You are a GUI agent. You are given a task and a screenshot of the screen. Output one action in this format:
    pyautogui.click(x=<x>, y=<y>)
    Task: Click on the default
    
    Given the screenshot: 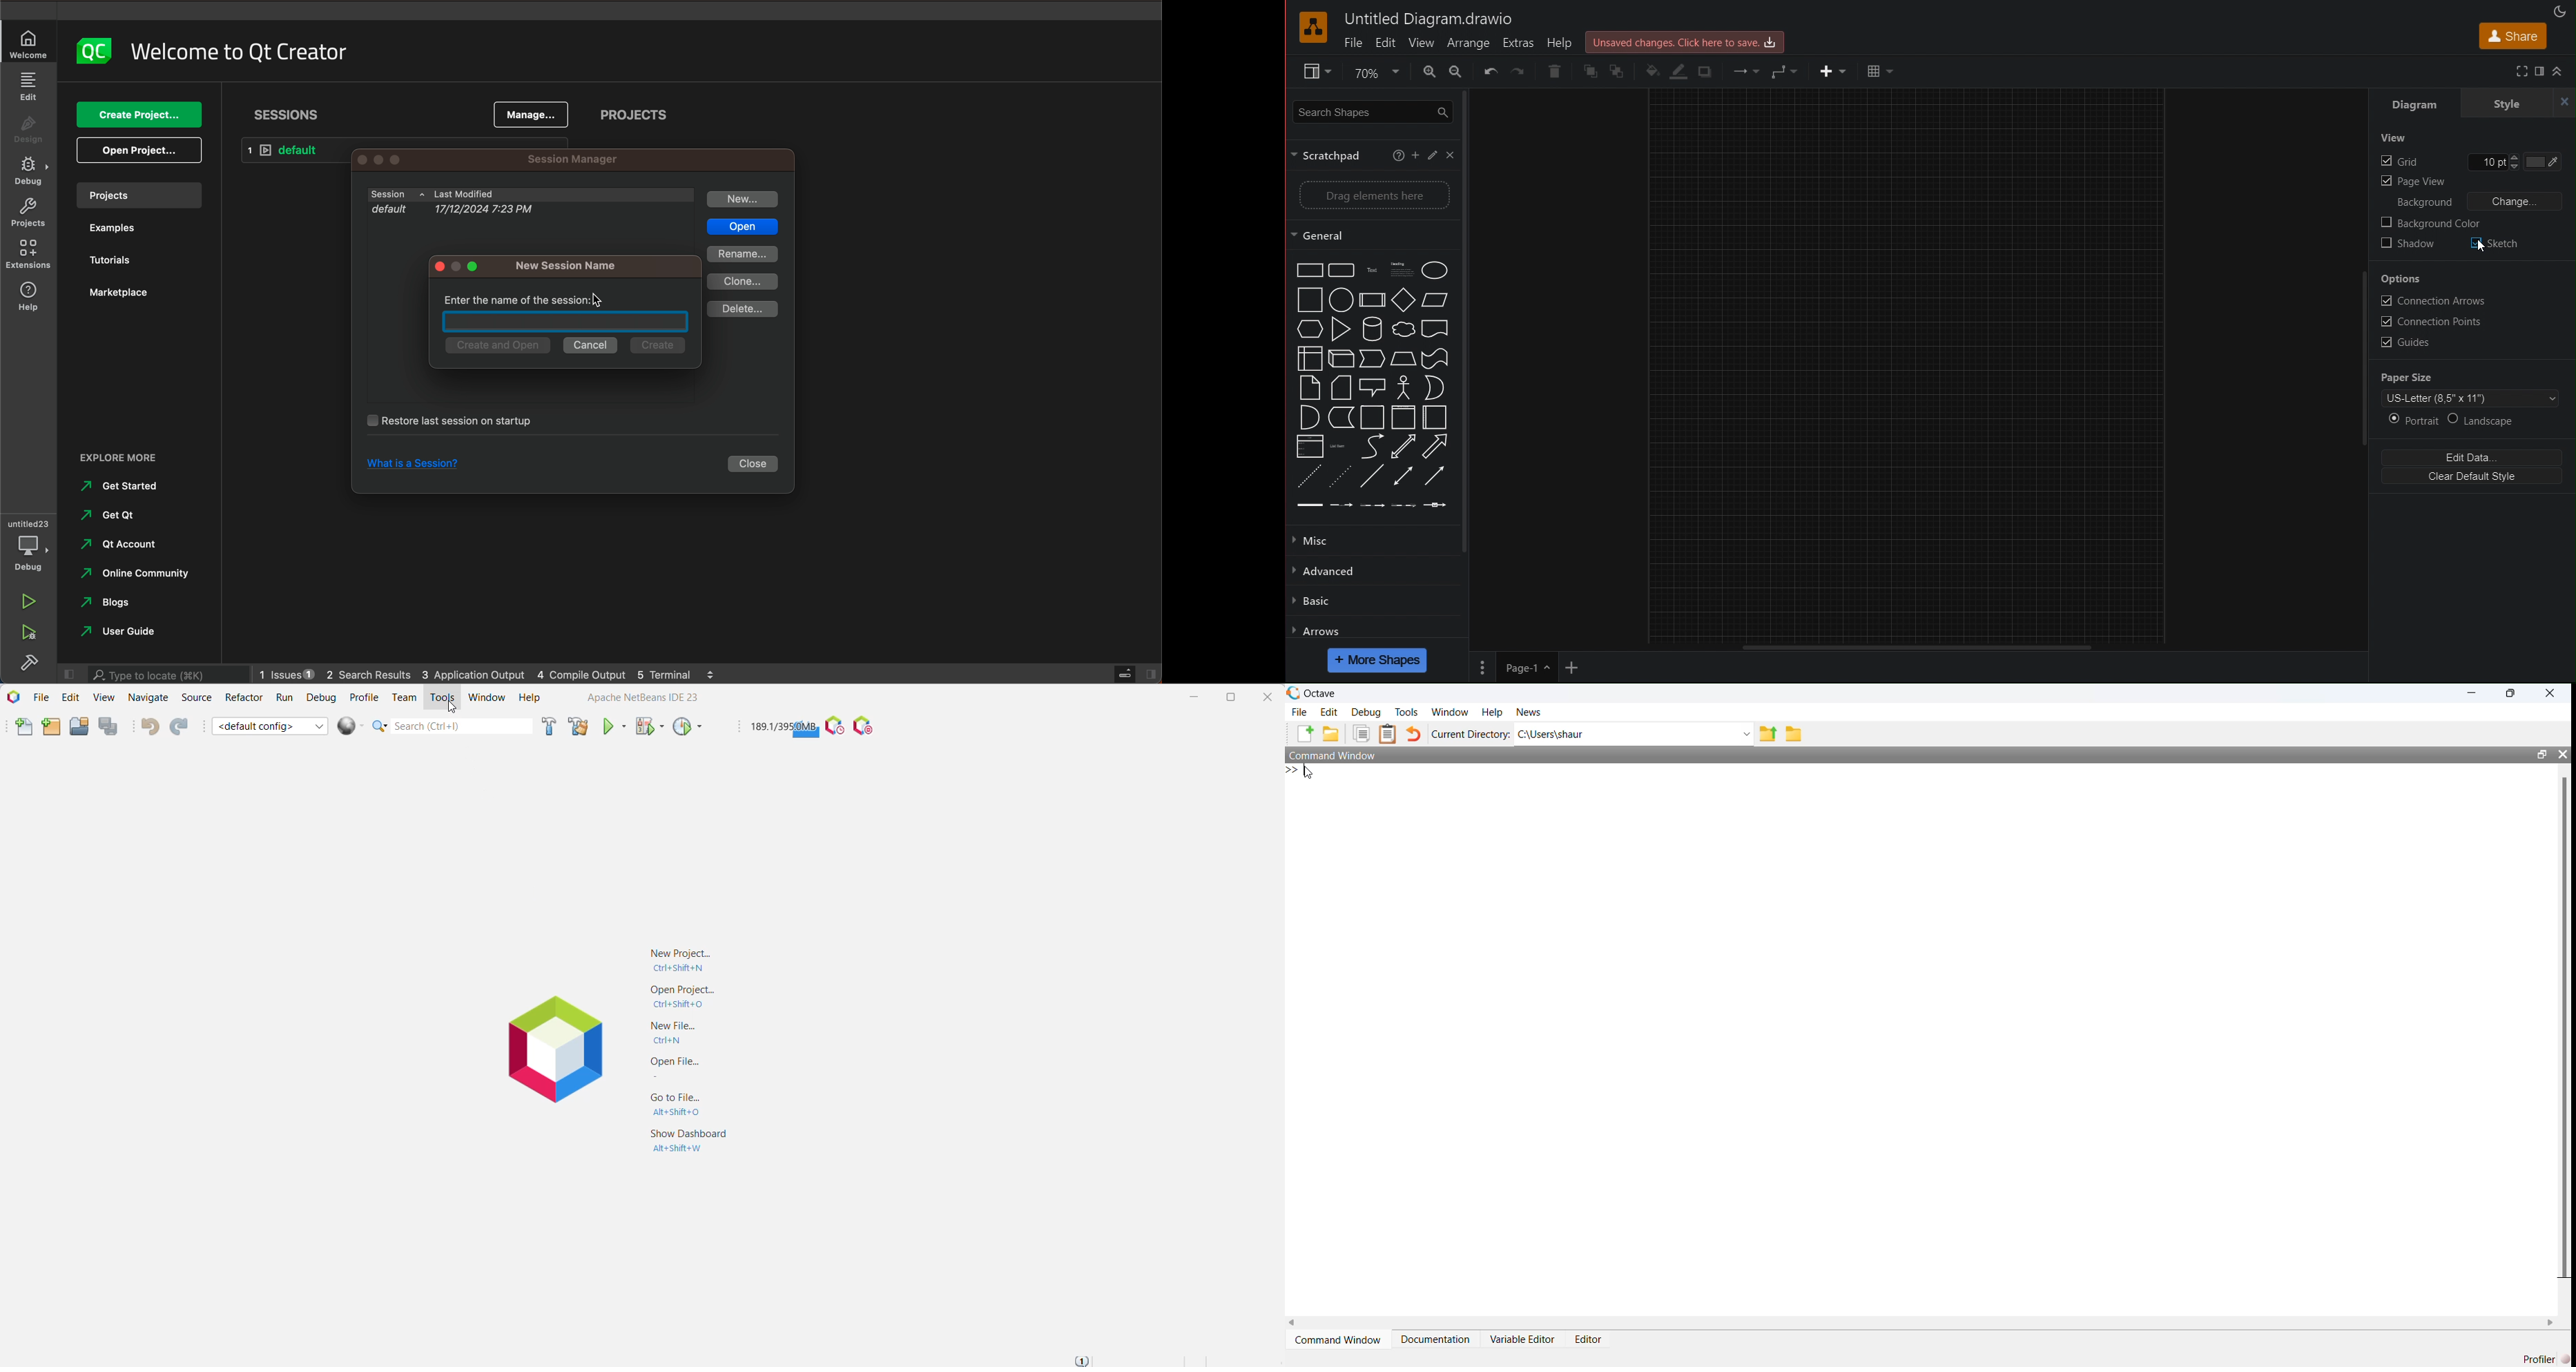 What is the action you would take?
    pyautogui.click(x=297, y=151)
    